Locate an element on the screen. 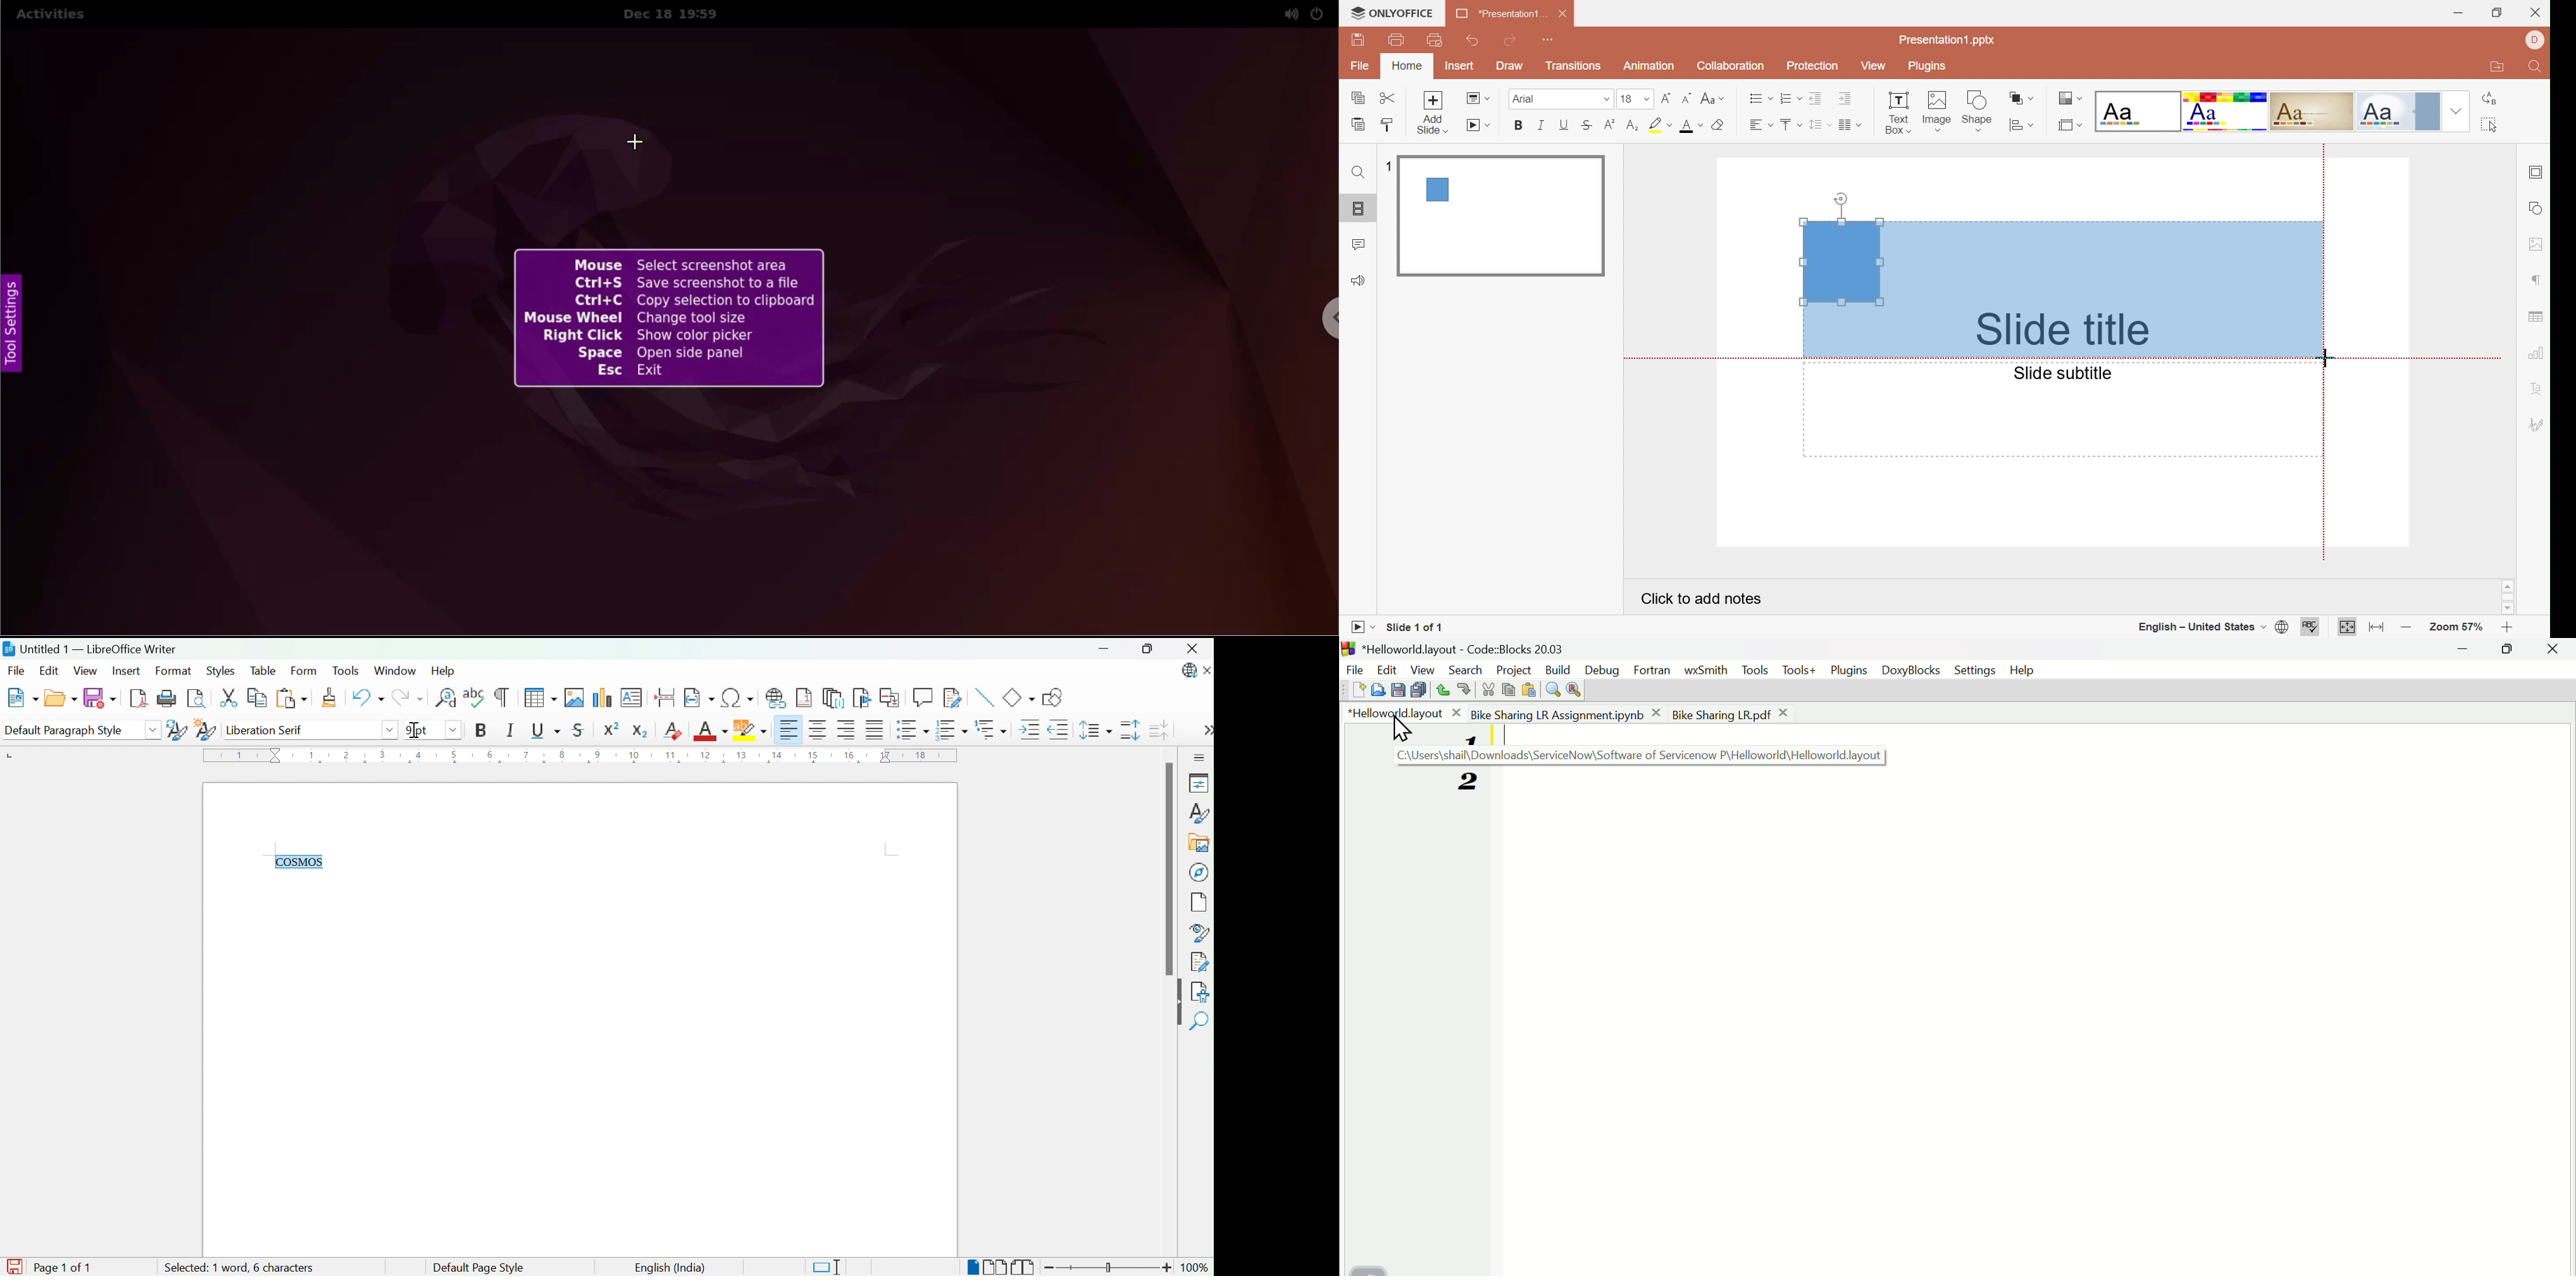 The image size is (2576, 1288). Table settings is located at coordinates (2535, 318).